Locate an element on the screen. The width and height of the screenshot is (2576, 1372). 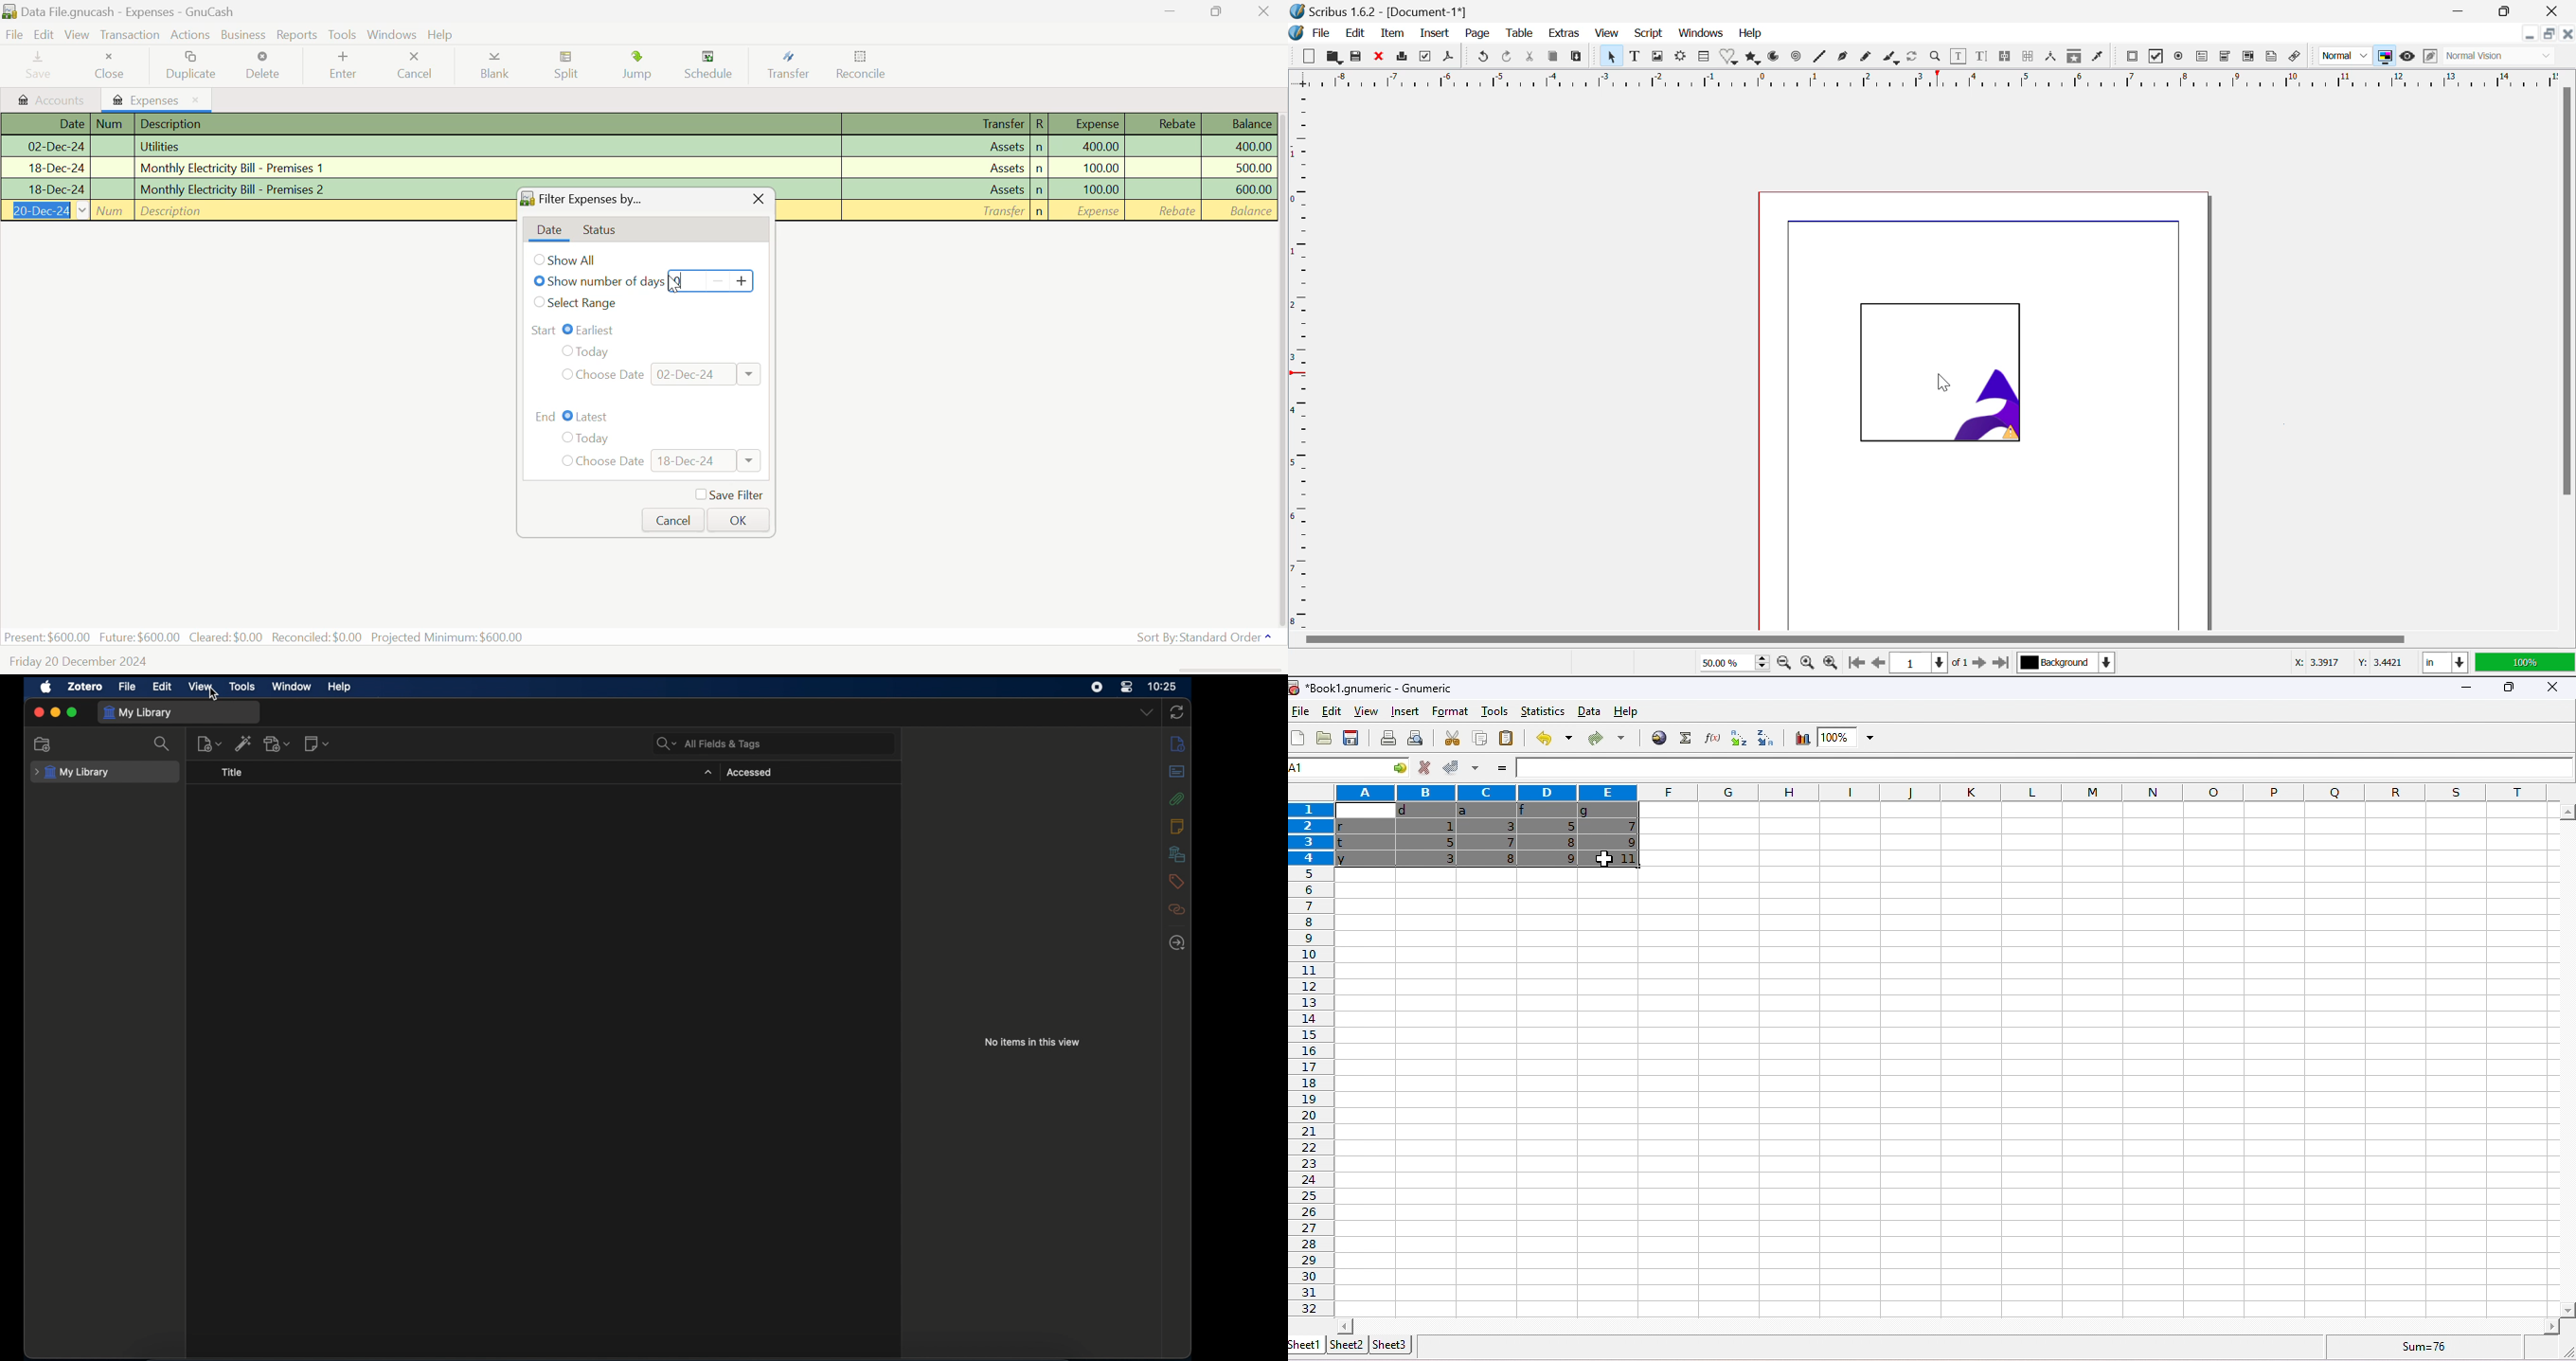
paste is located at coordinates (1508, 740).